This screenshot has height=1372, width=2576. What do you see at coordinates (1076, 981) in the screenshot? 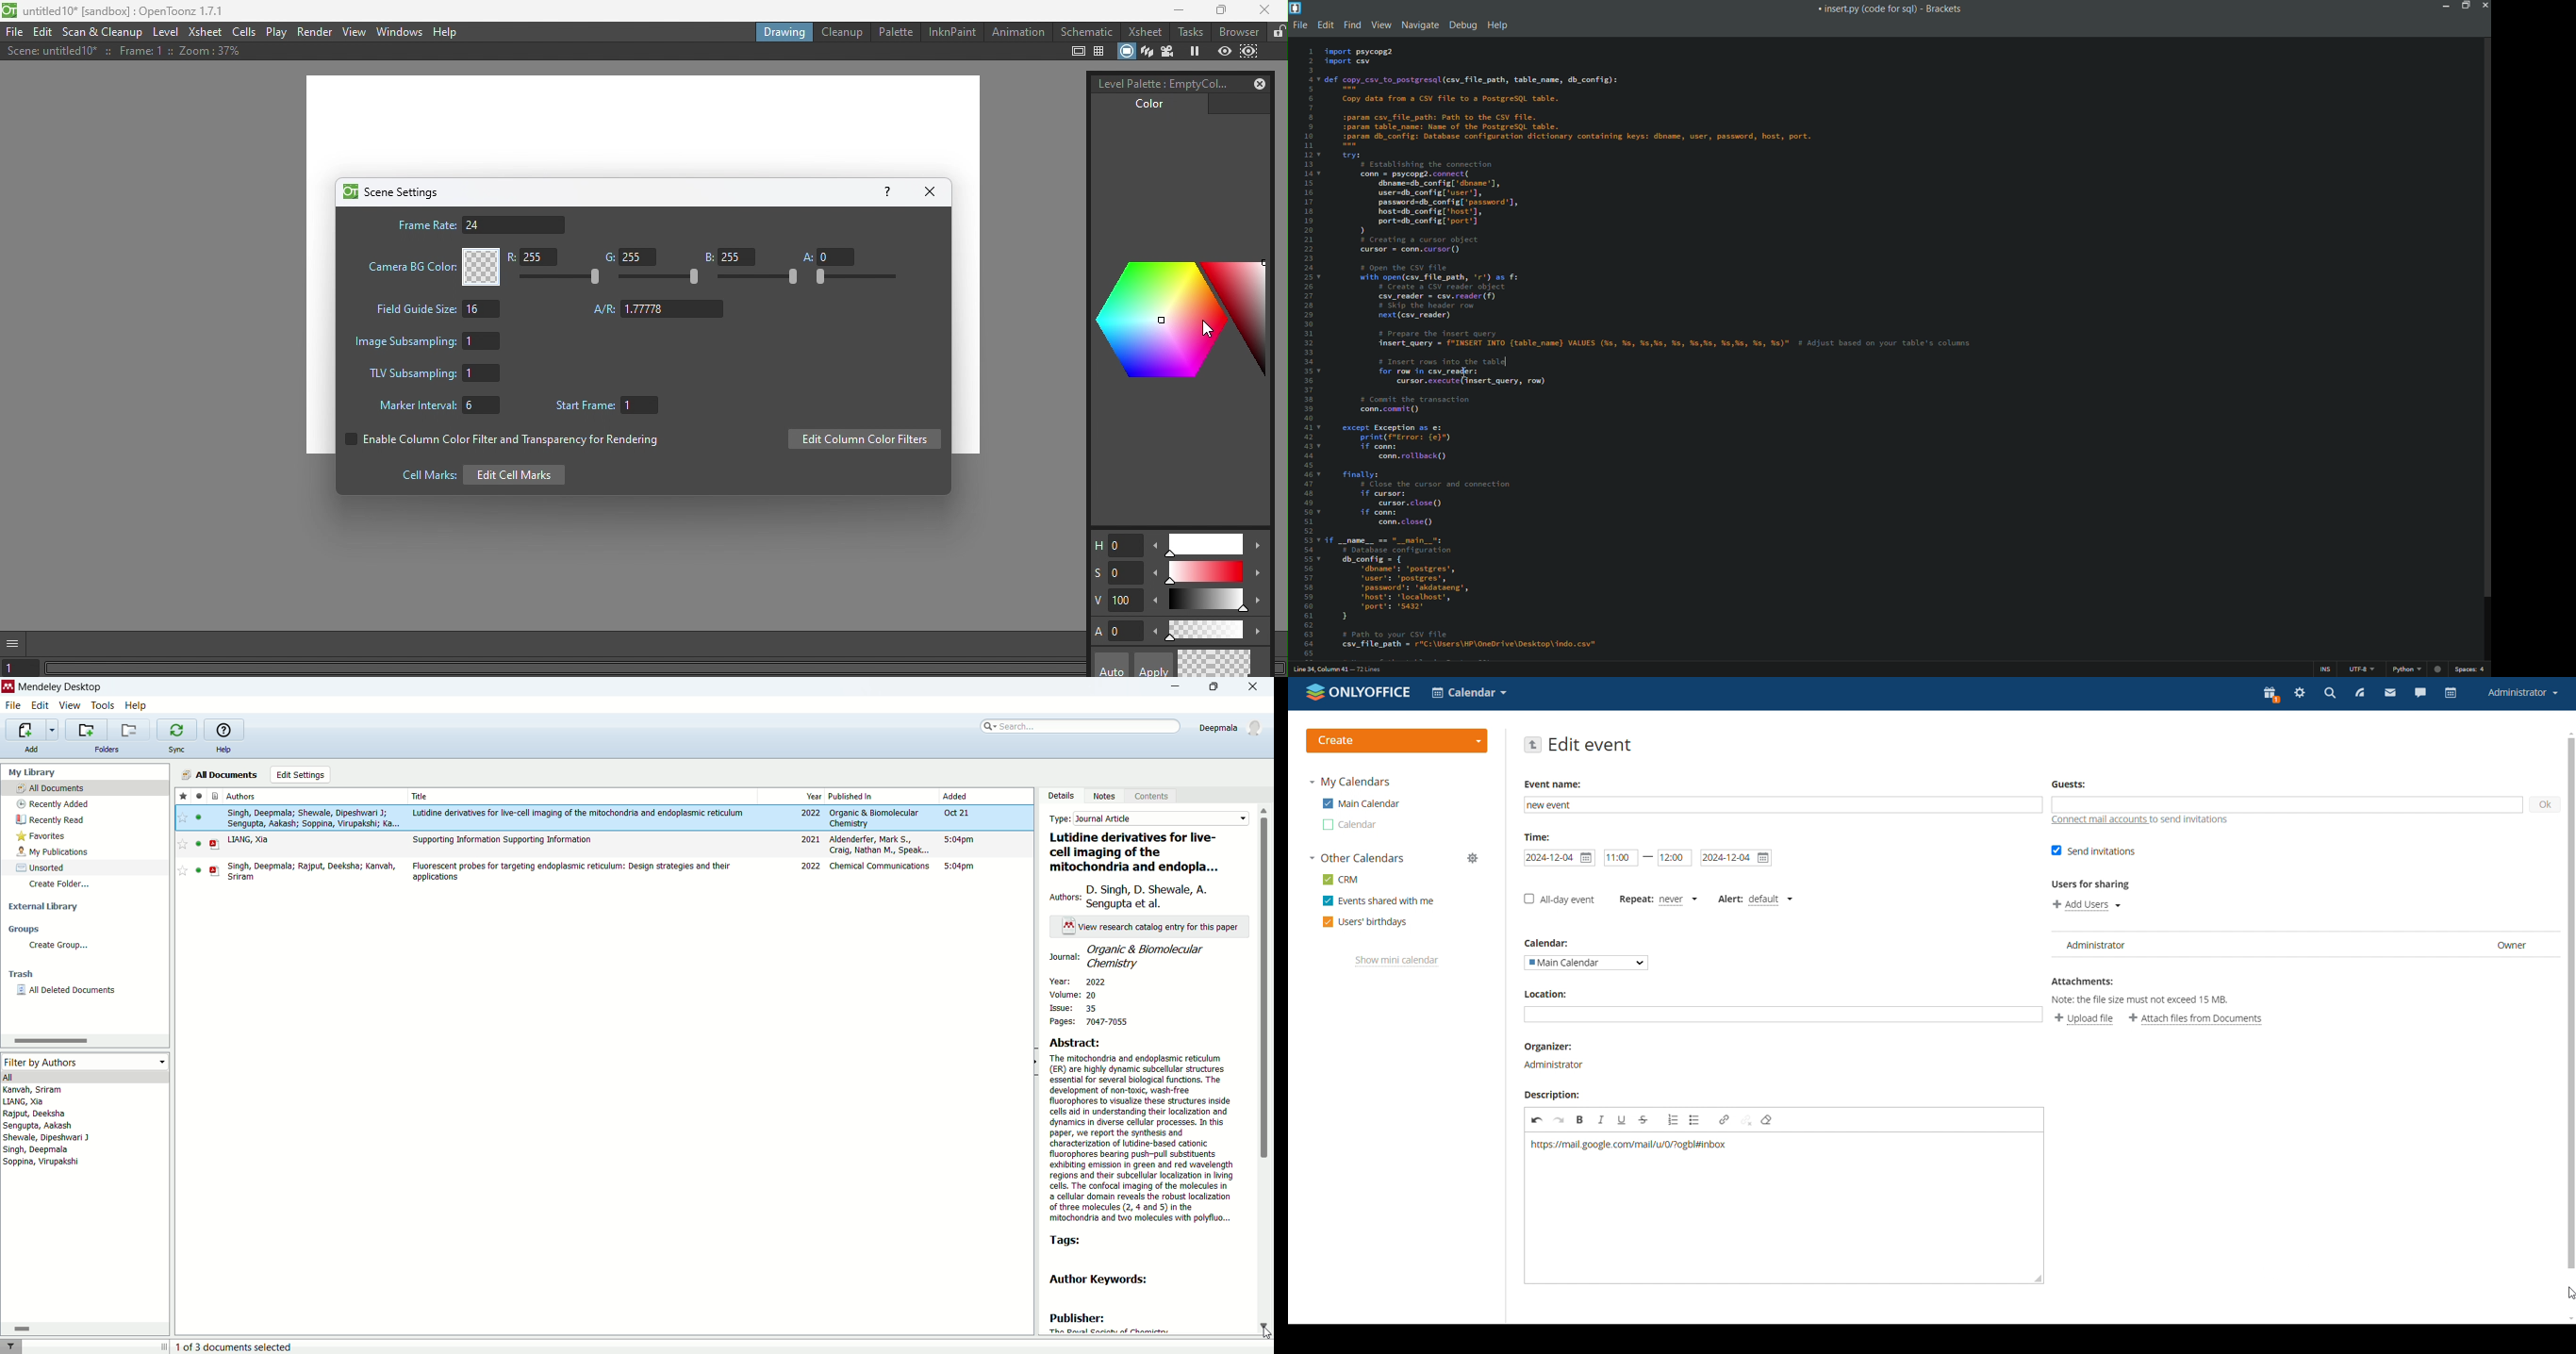
I see `year: 2022` at bounding box center [1076, 981].